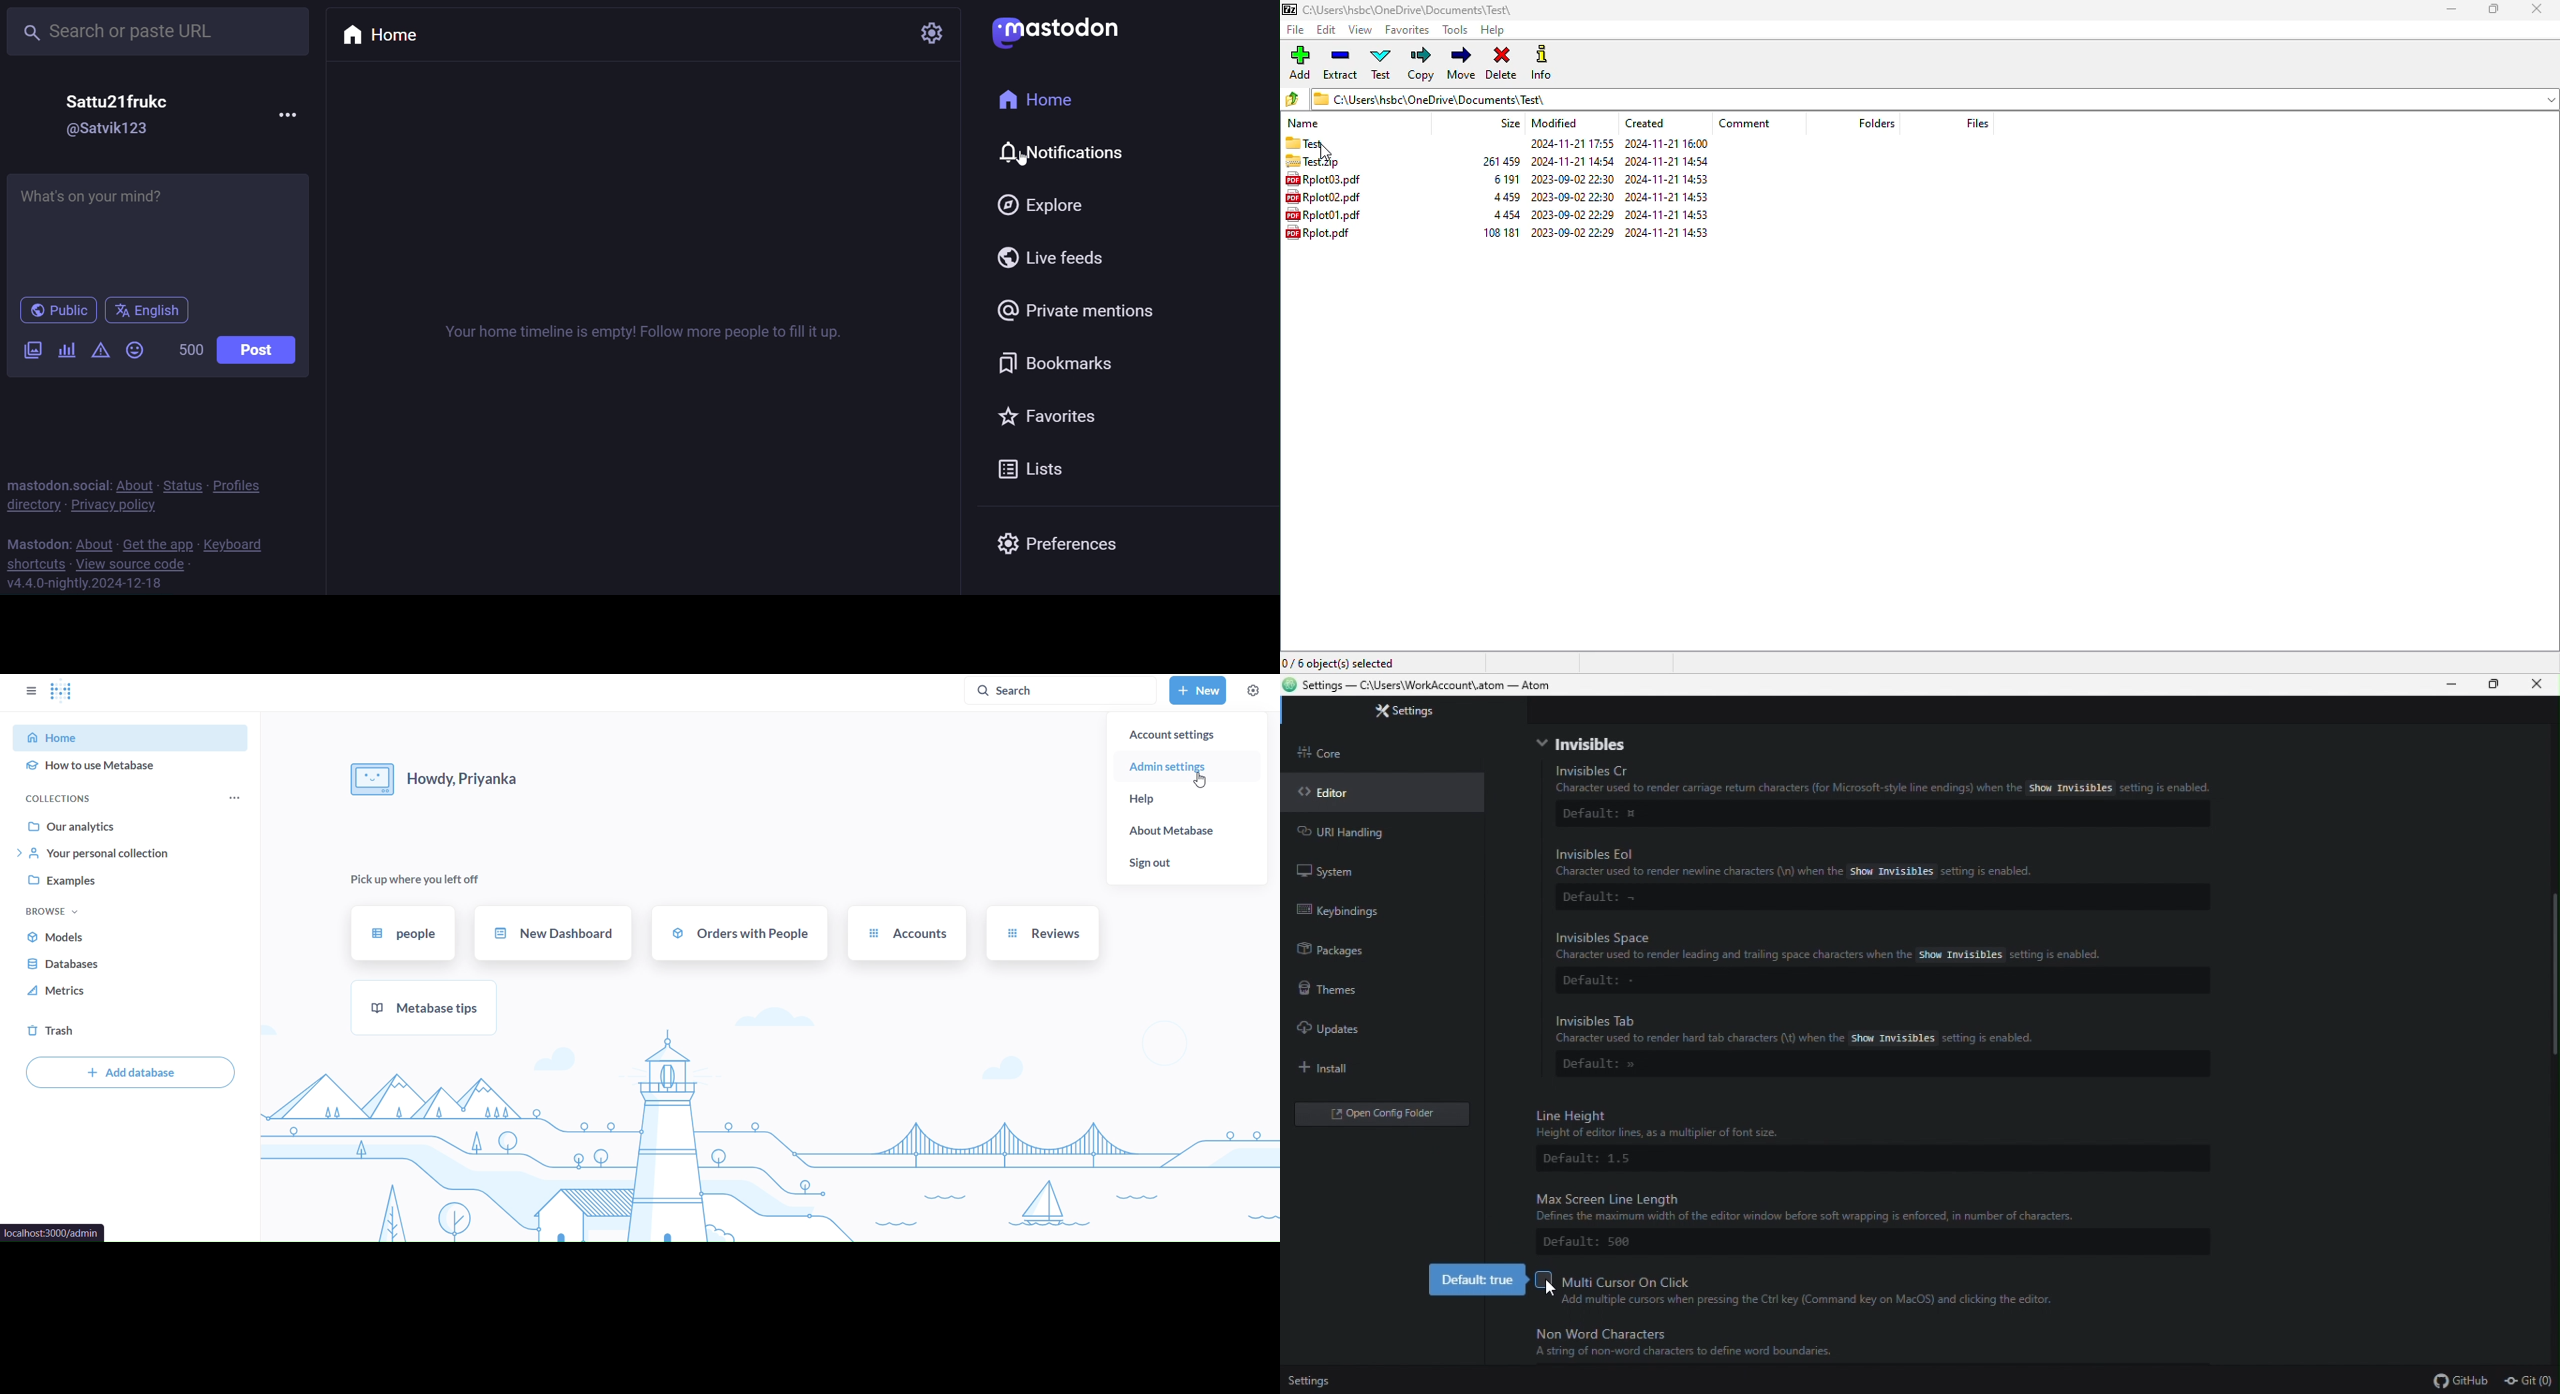  What do you see at coordinates (1033, 468) in the screenshot?
I see `list` at bounding box center [1033, 468].